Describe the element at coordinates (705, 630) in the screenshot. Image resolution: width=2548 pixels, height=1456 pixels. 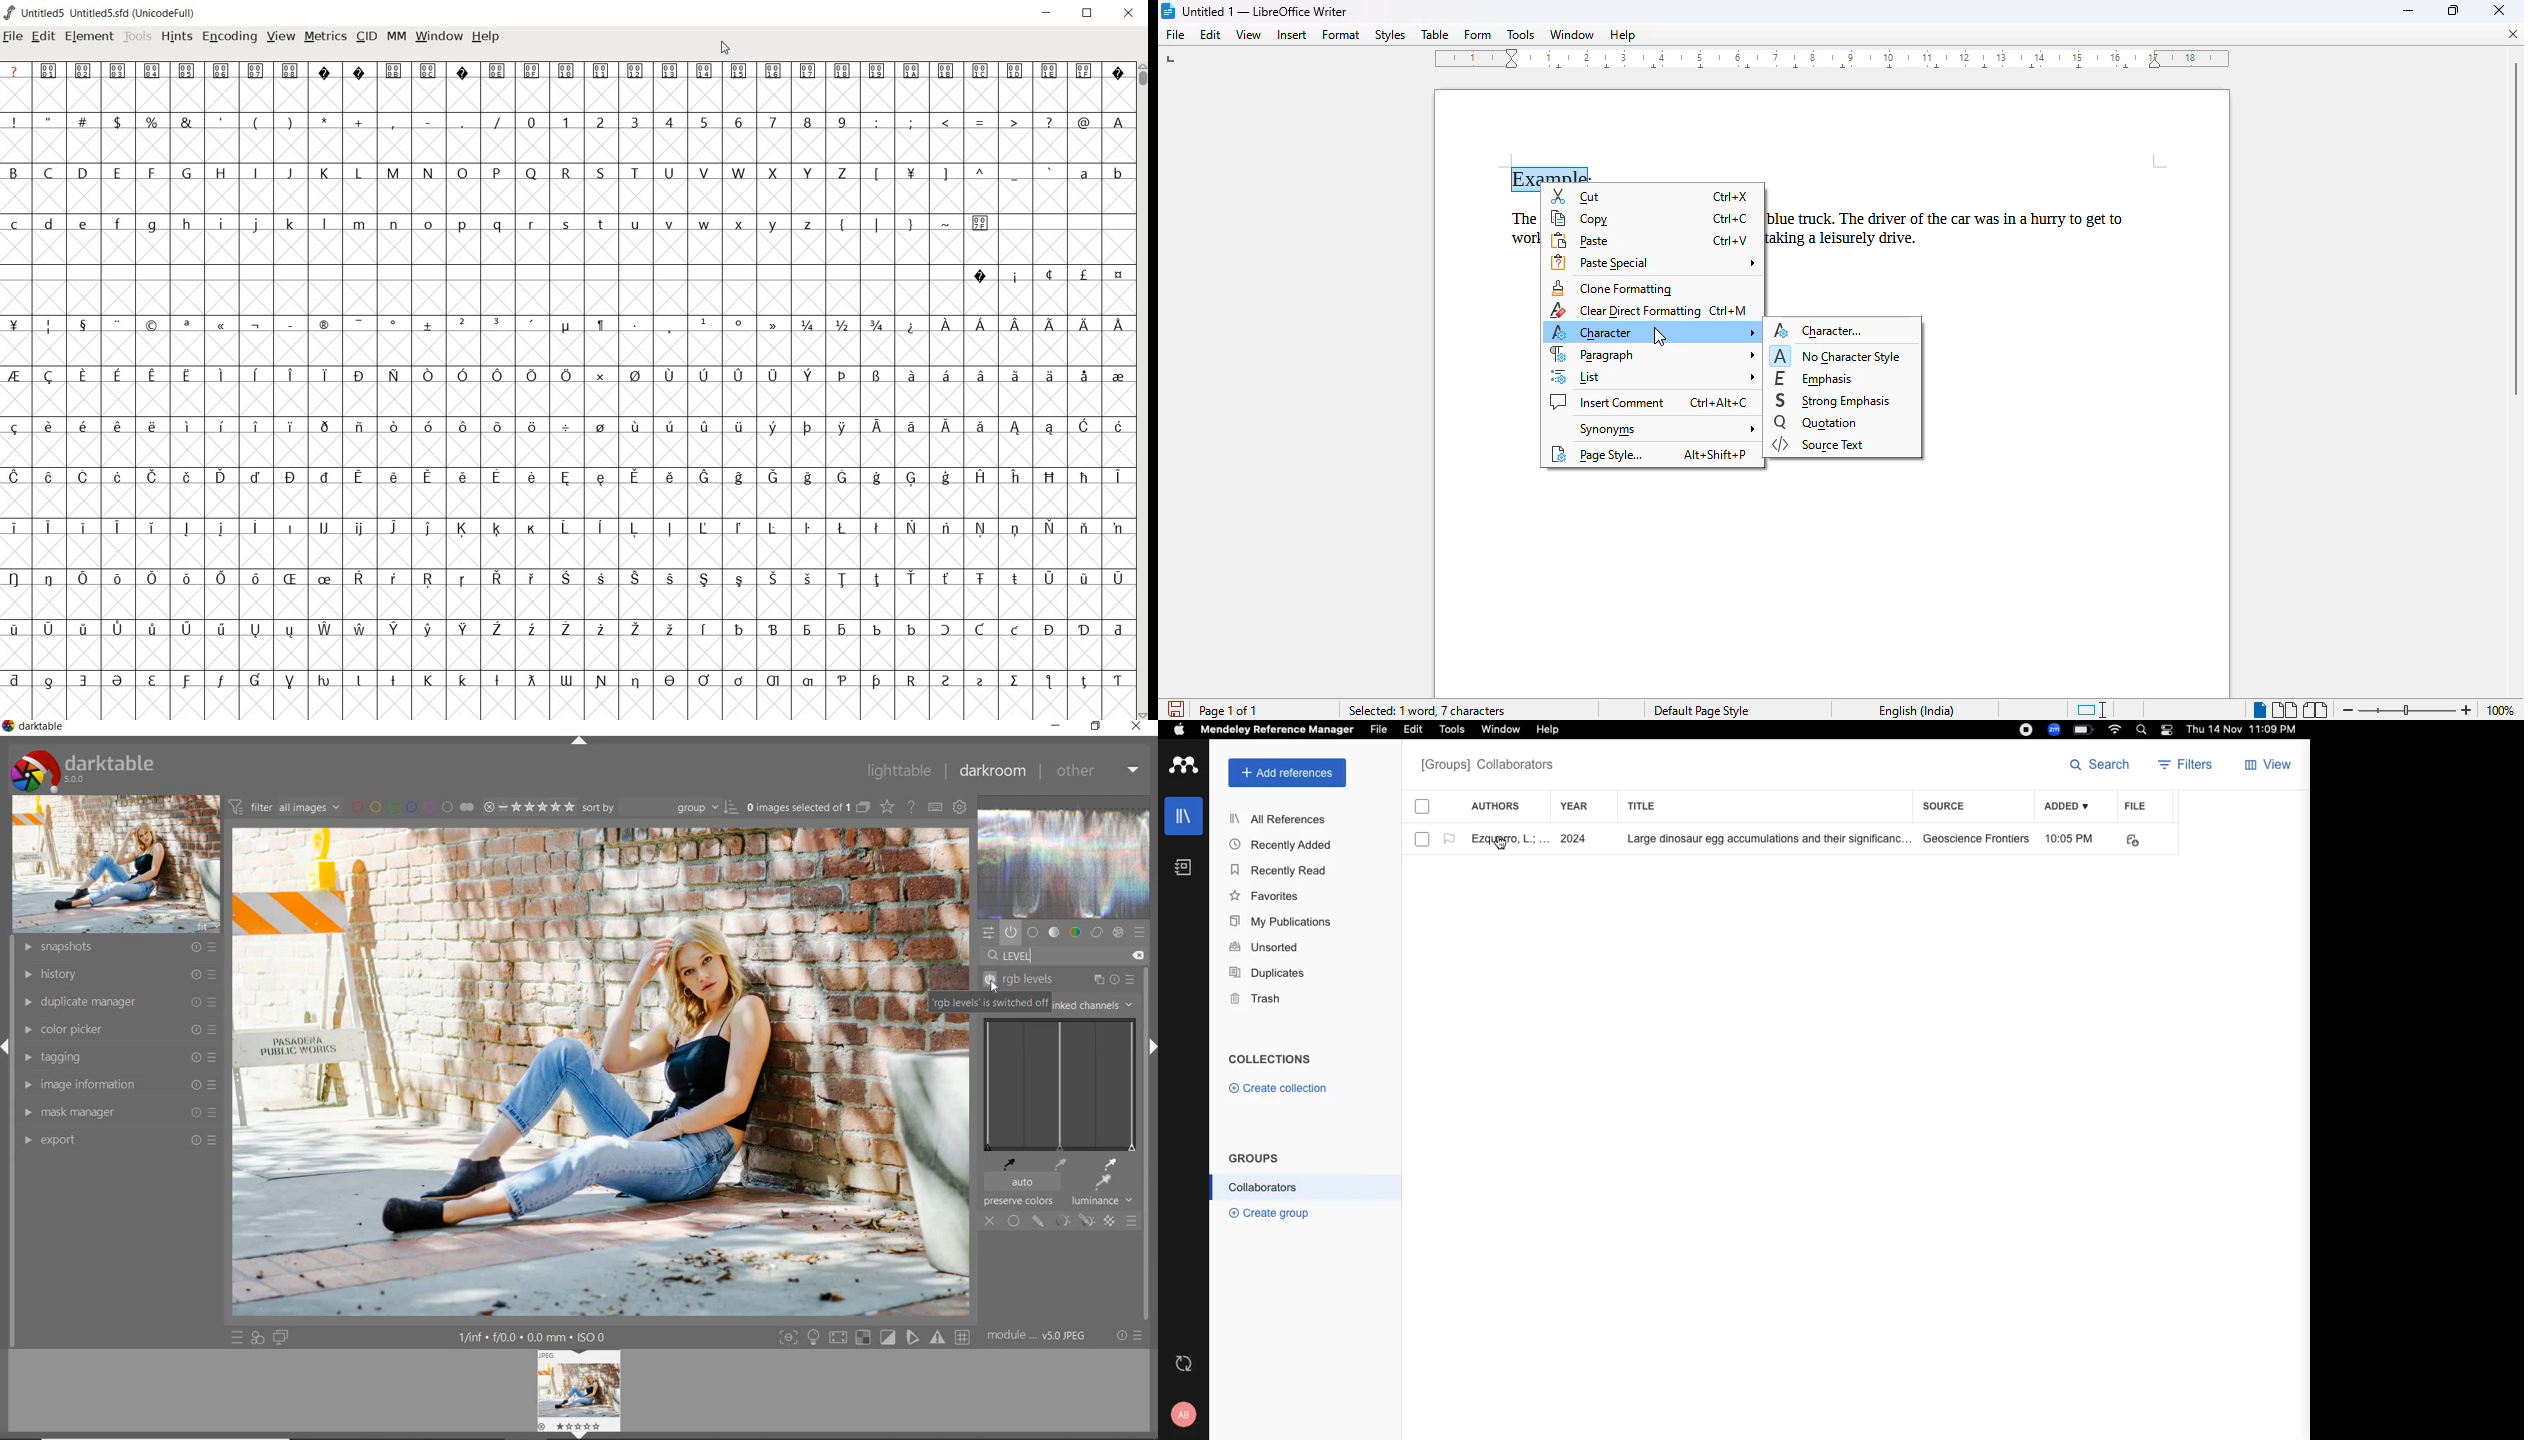
I see `Symbol` at that location.